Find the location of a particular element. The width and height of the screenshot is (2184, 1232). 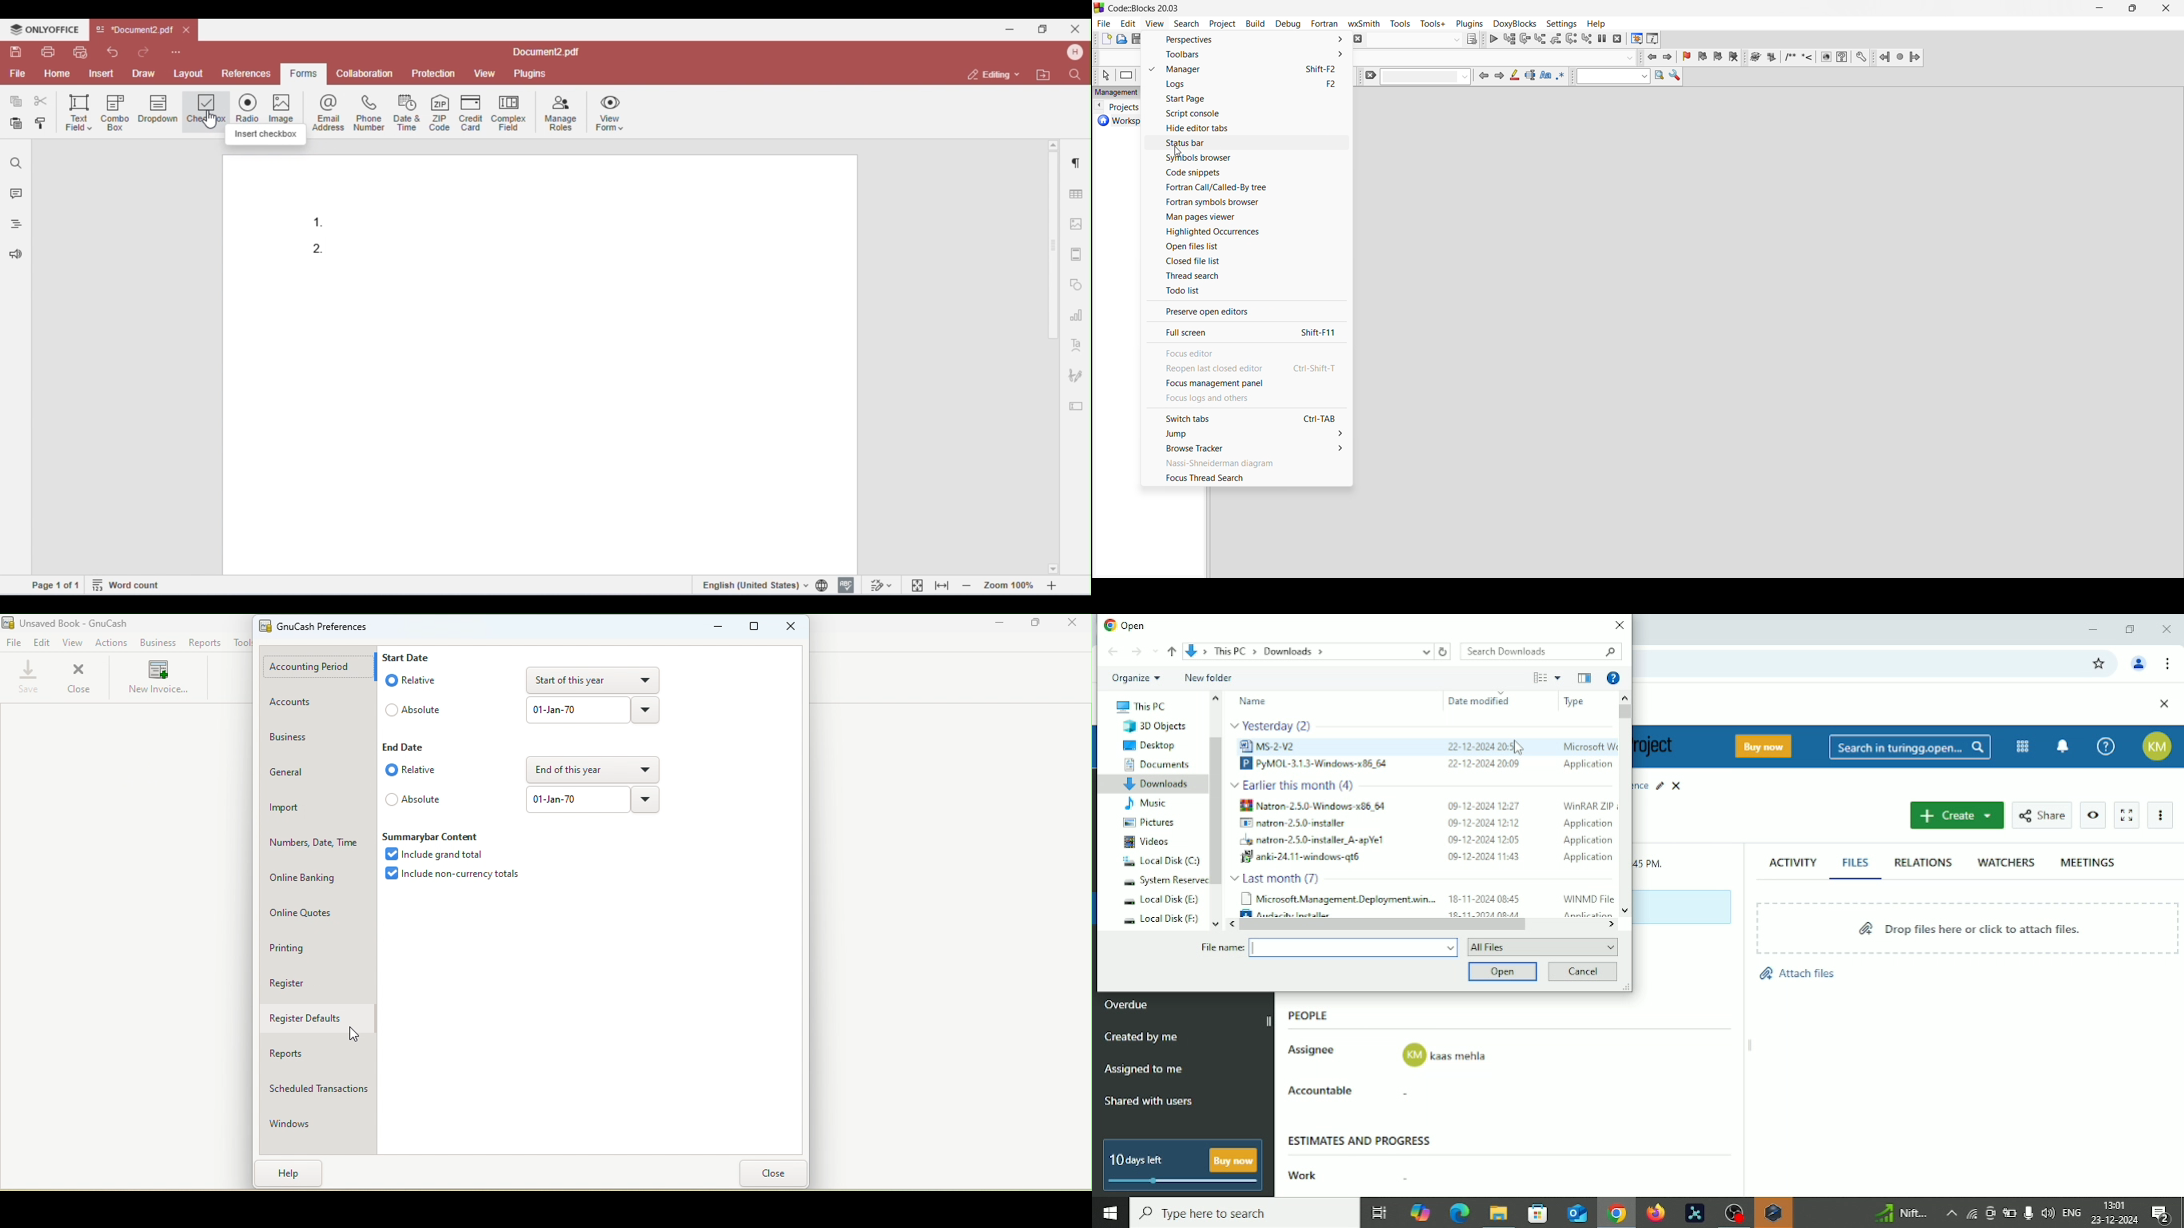

help is located at coordinates (1599, 23).